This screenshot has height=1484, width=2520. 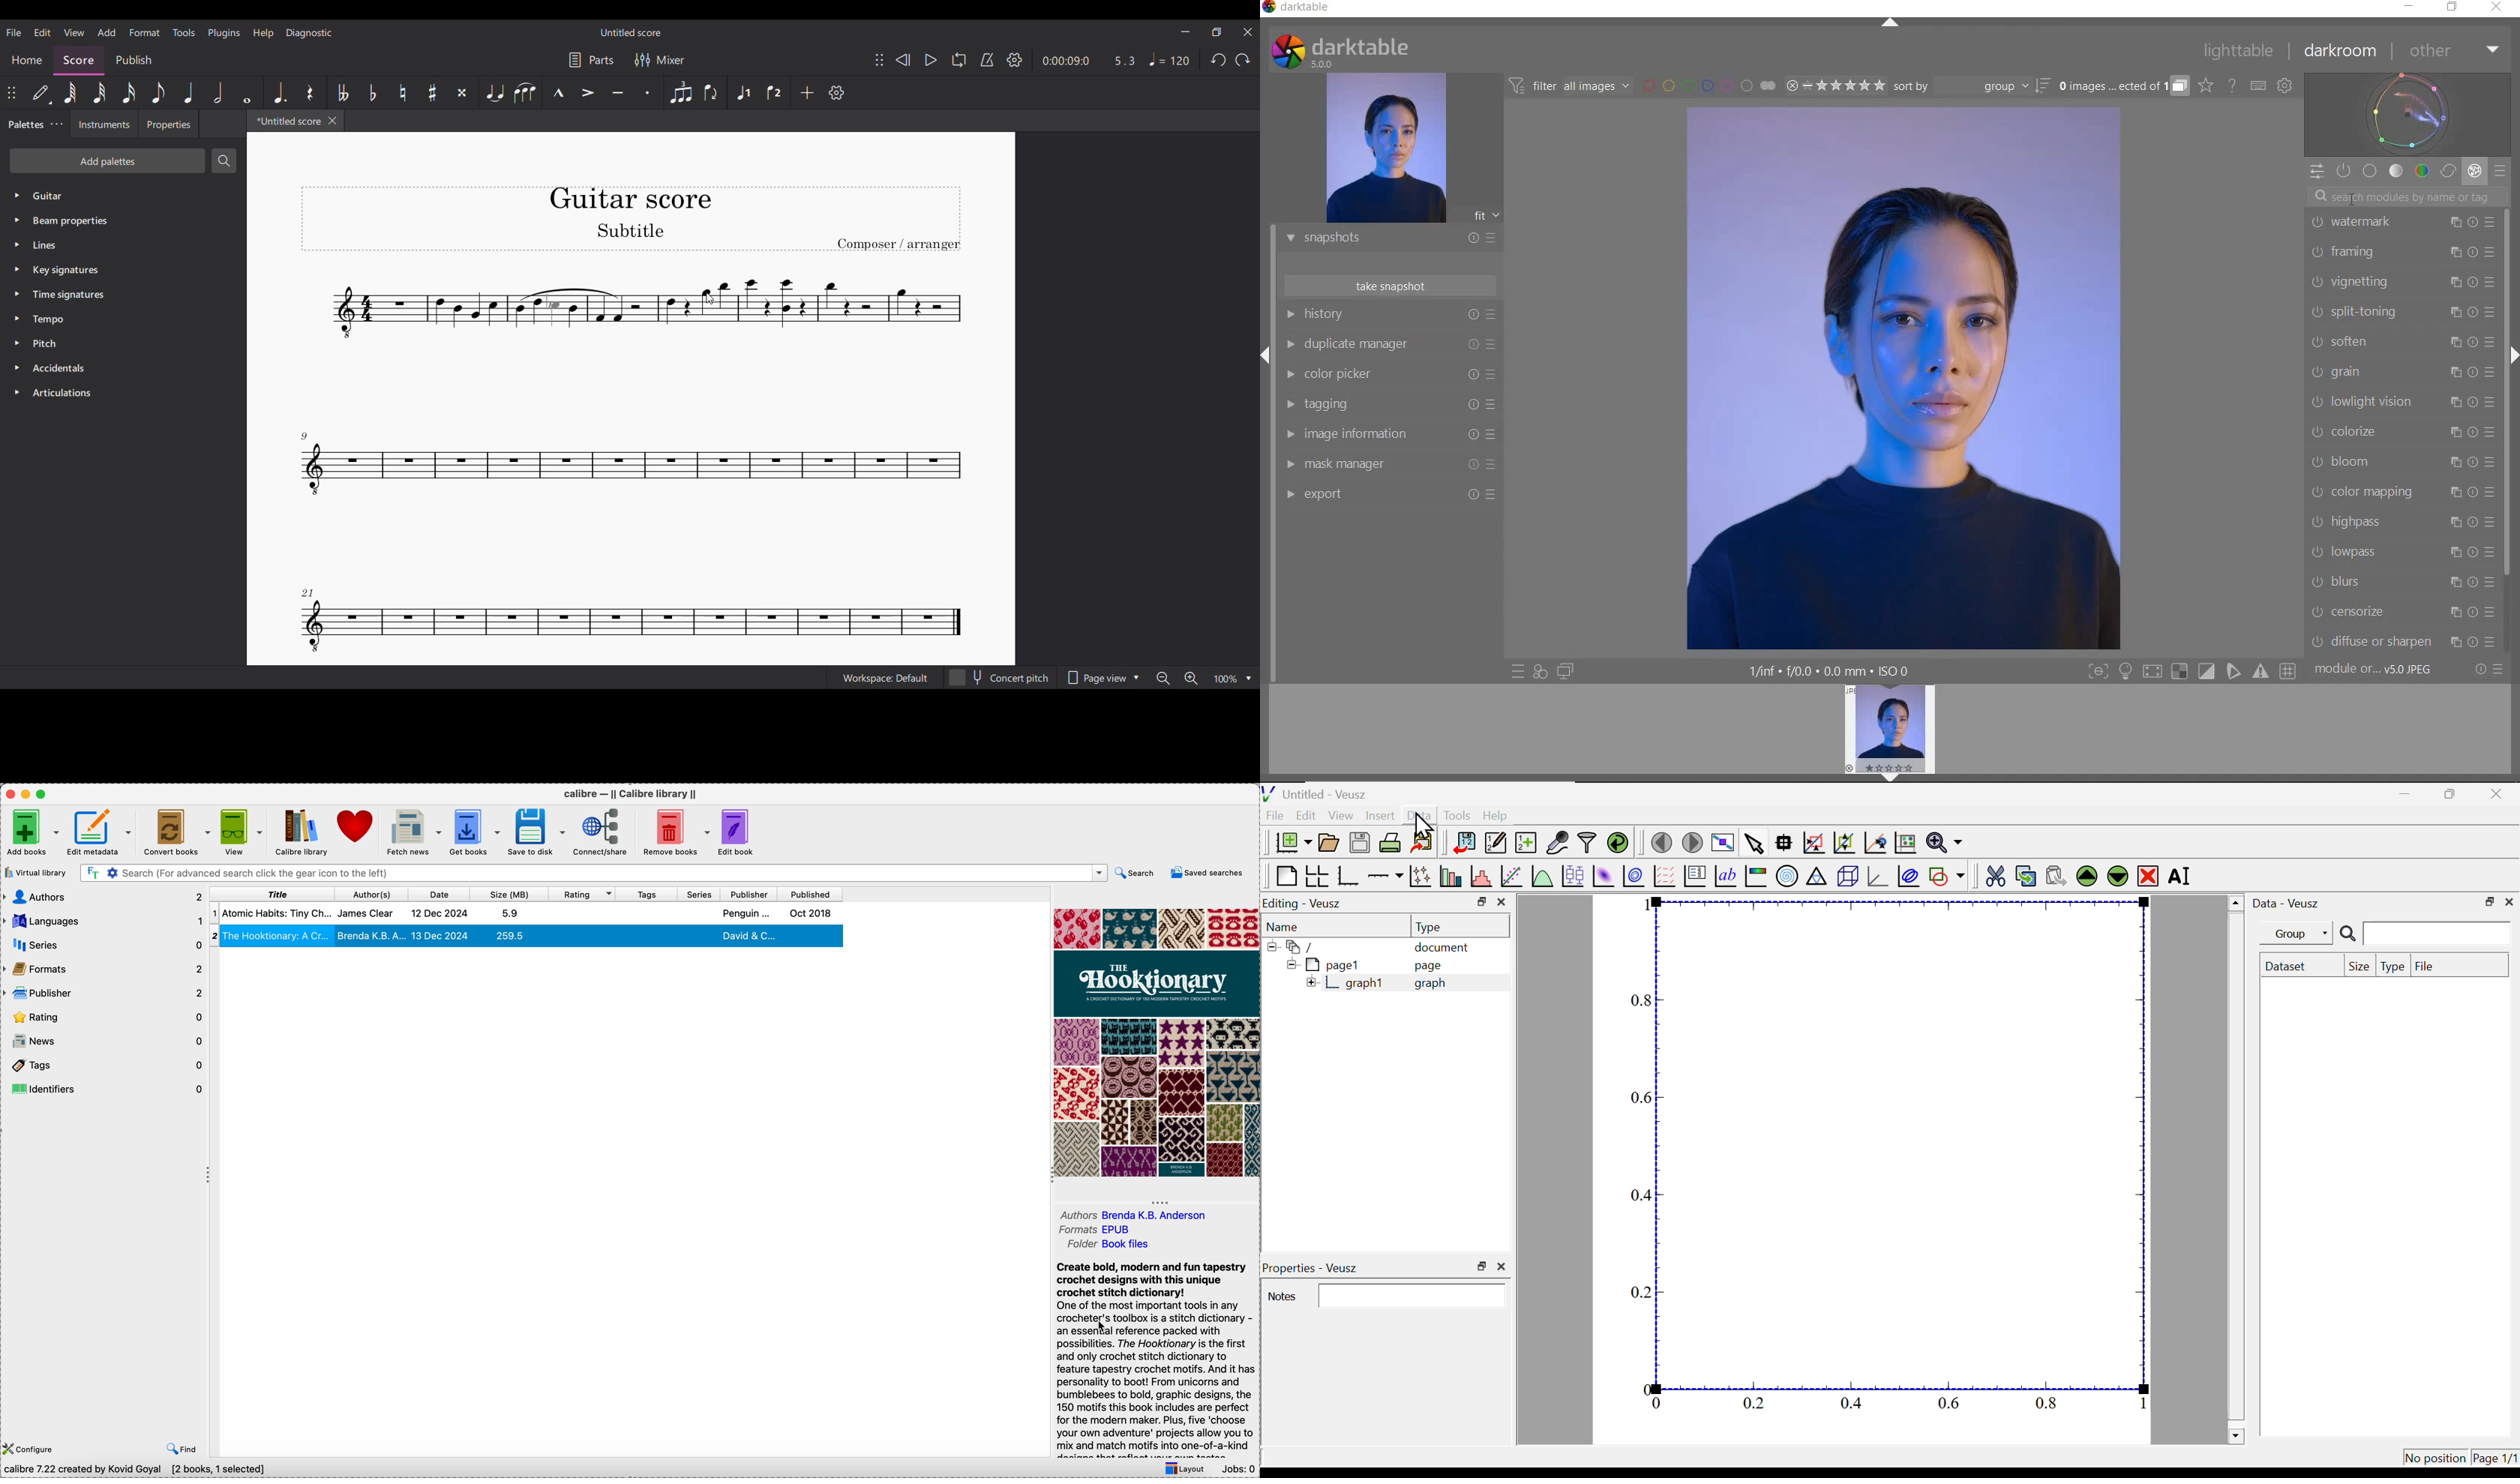 What do you see at coordinates (1001, 677) in the screenshot?
I see `Concert pitch toggle` at bounding box center [1001, 677].